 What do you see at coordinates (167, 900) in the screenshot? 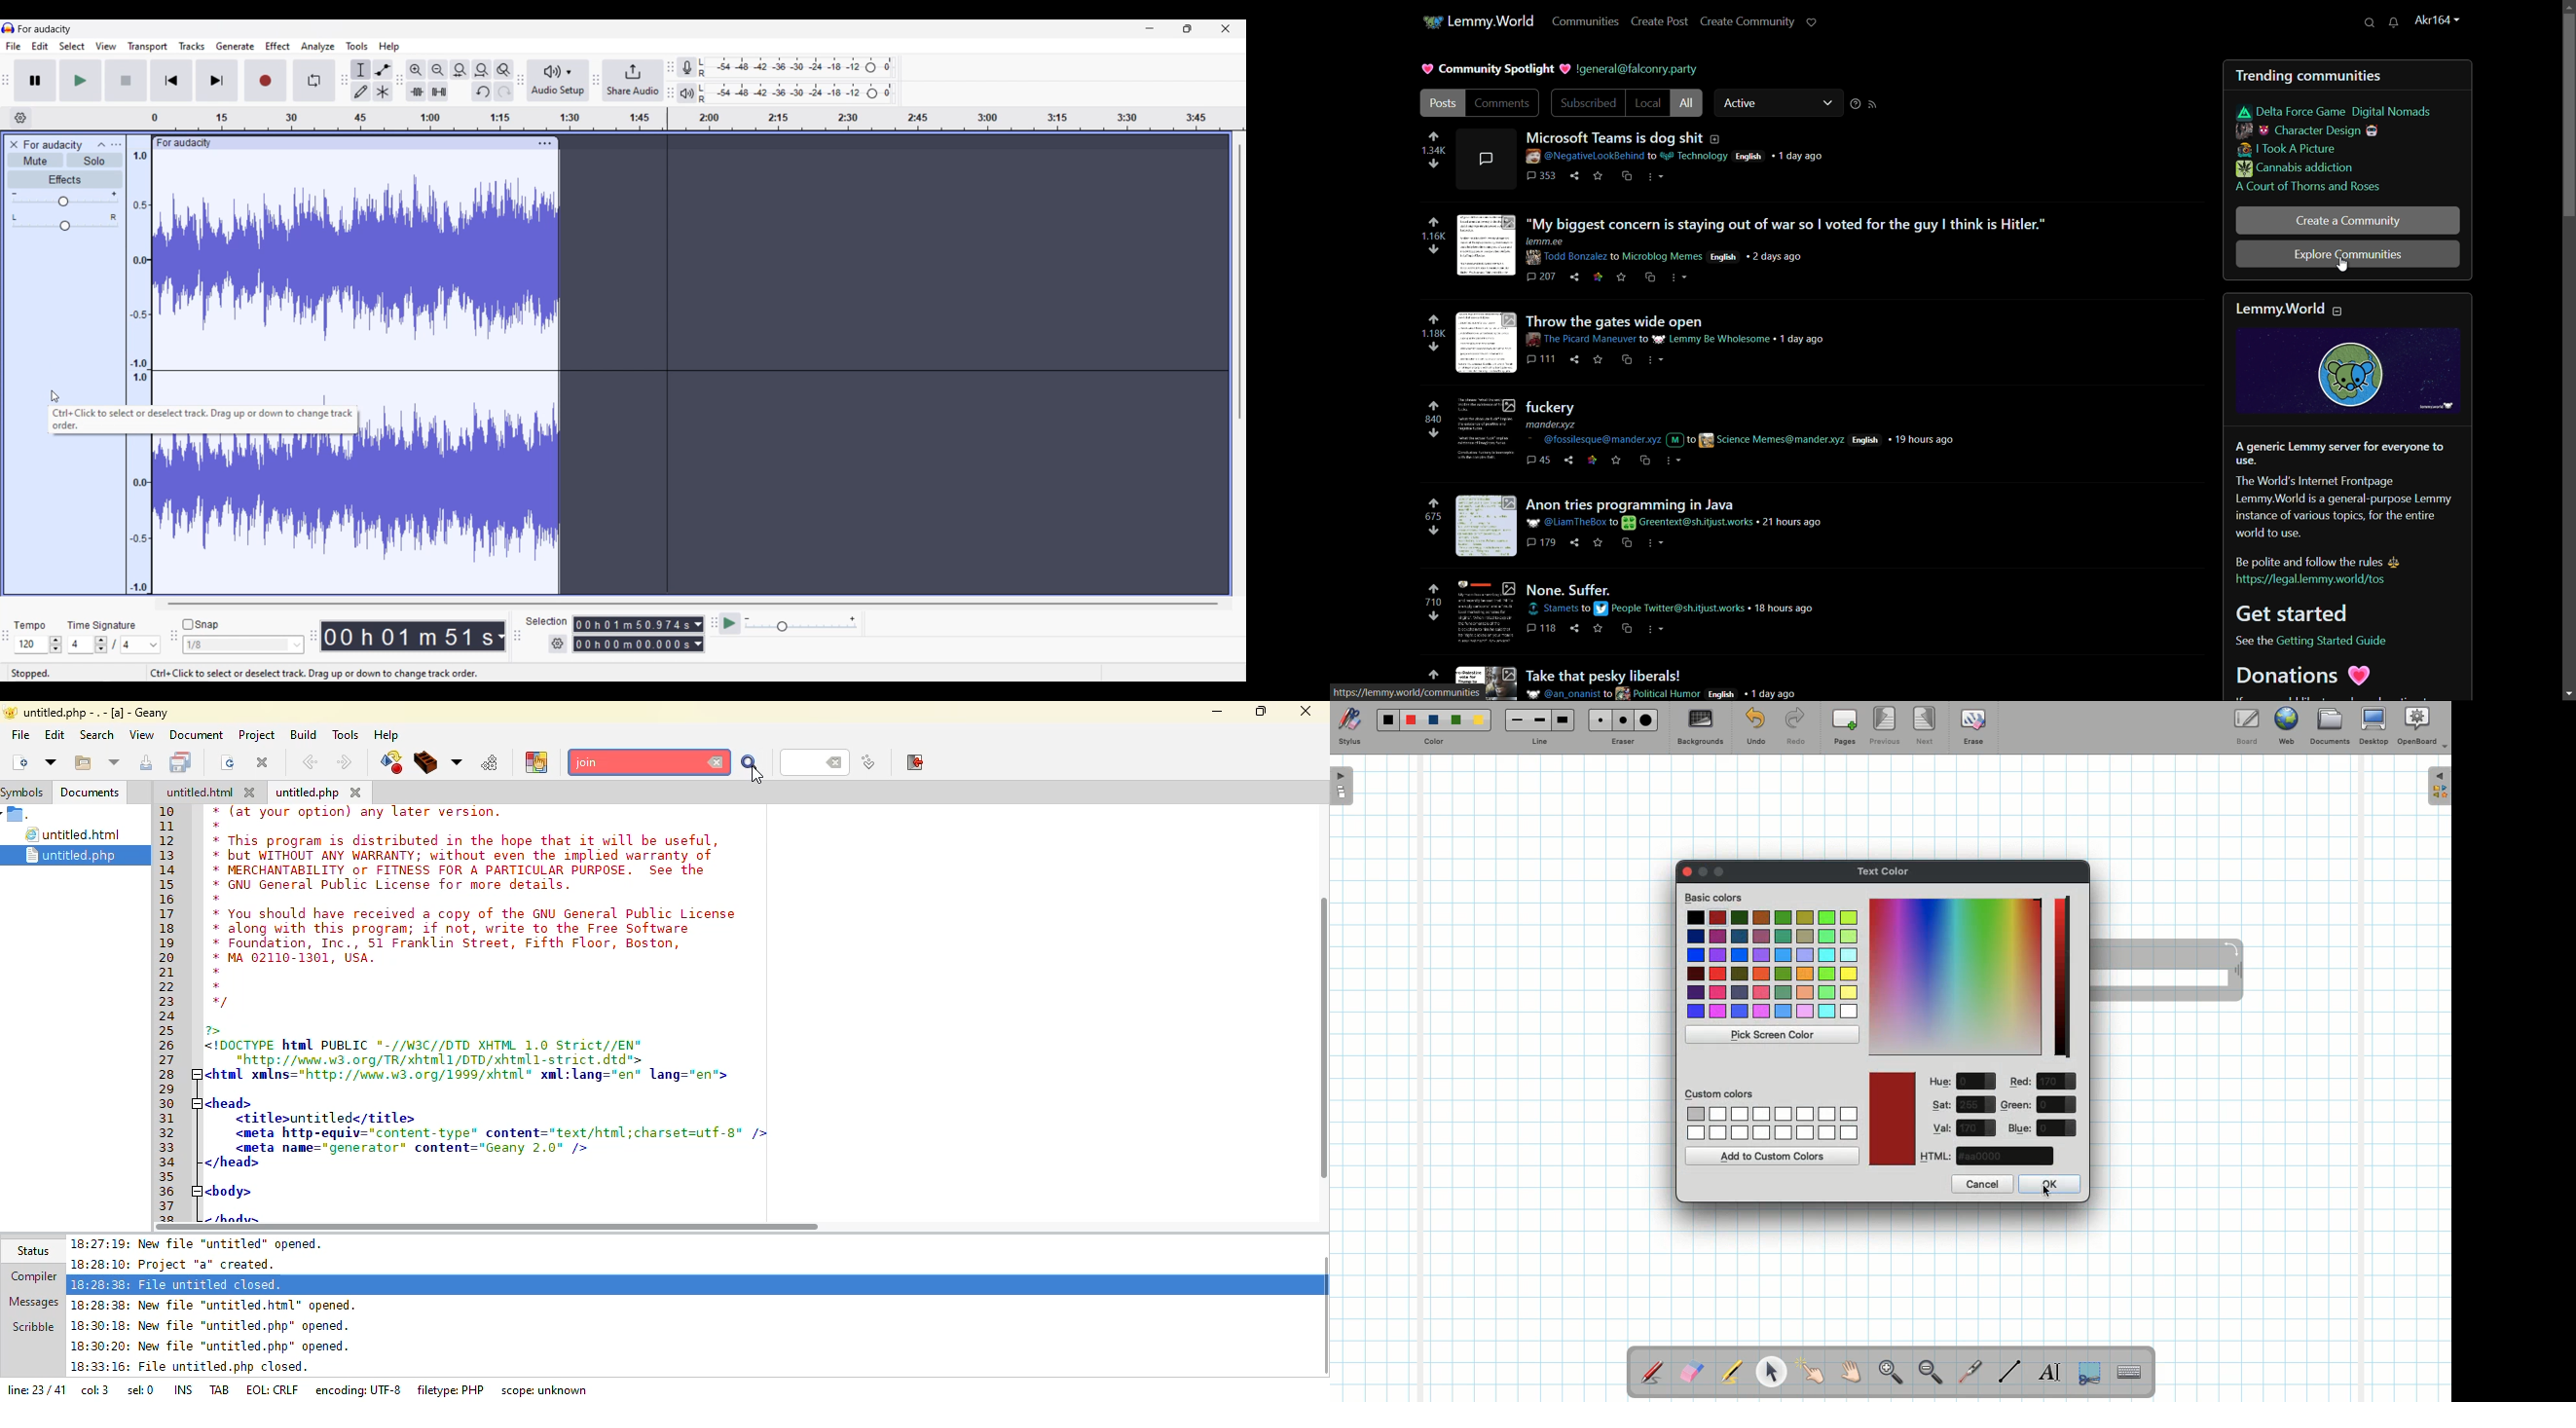
I see `16` at bounding box center [167, 900].